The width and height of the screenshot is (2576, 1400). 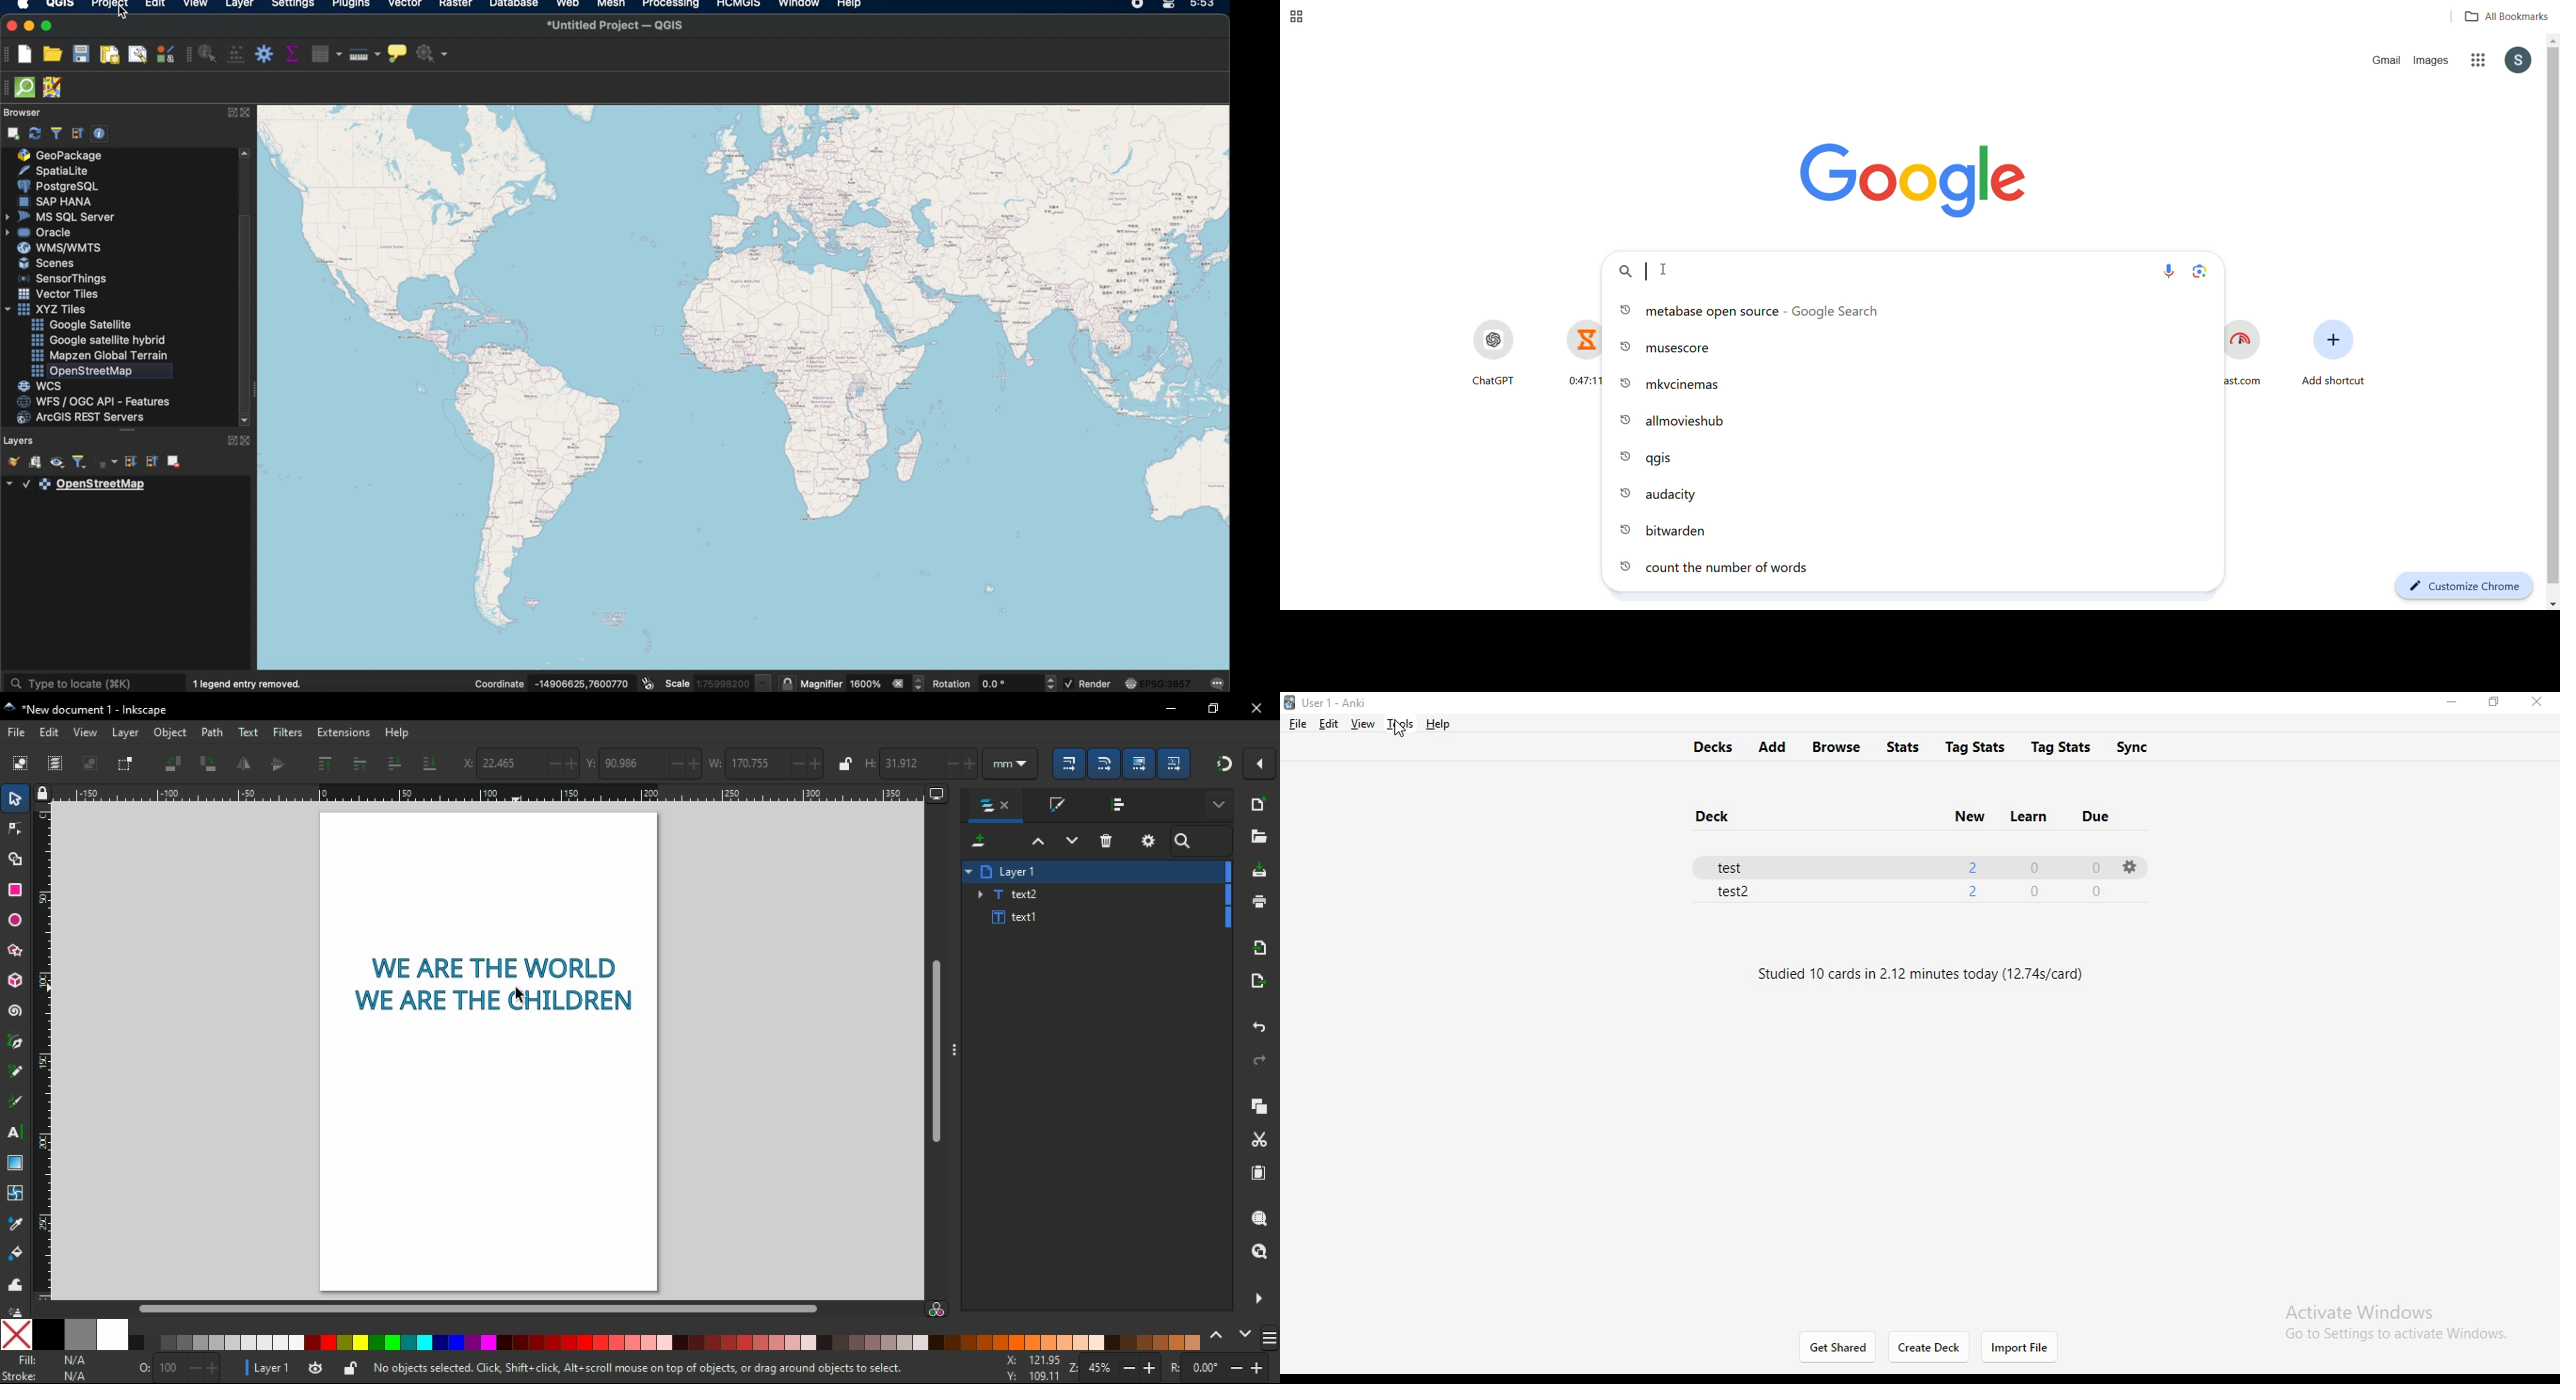 What do you see at coordinates (63, 201) in the screenshot?
I see `sap hana` at bounding box center [63, 201].